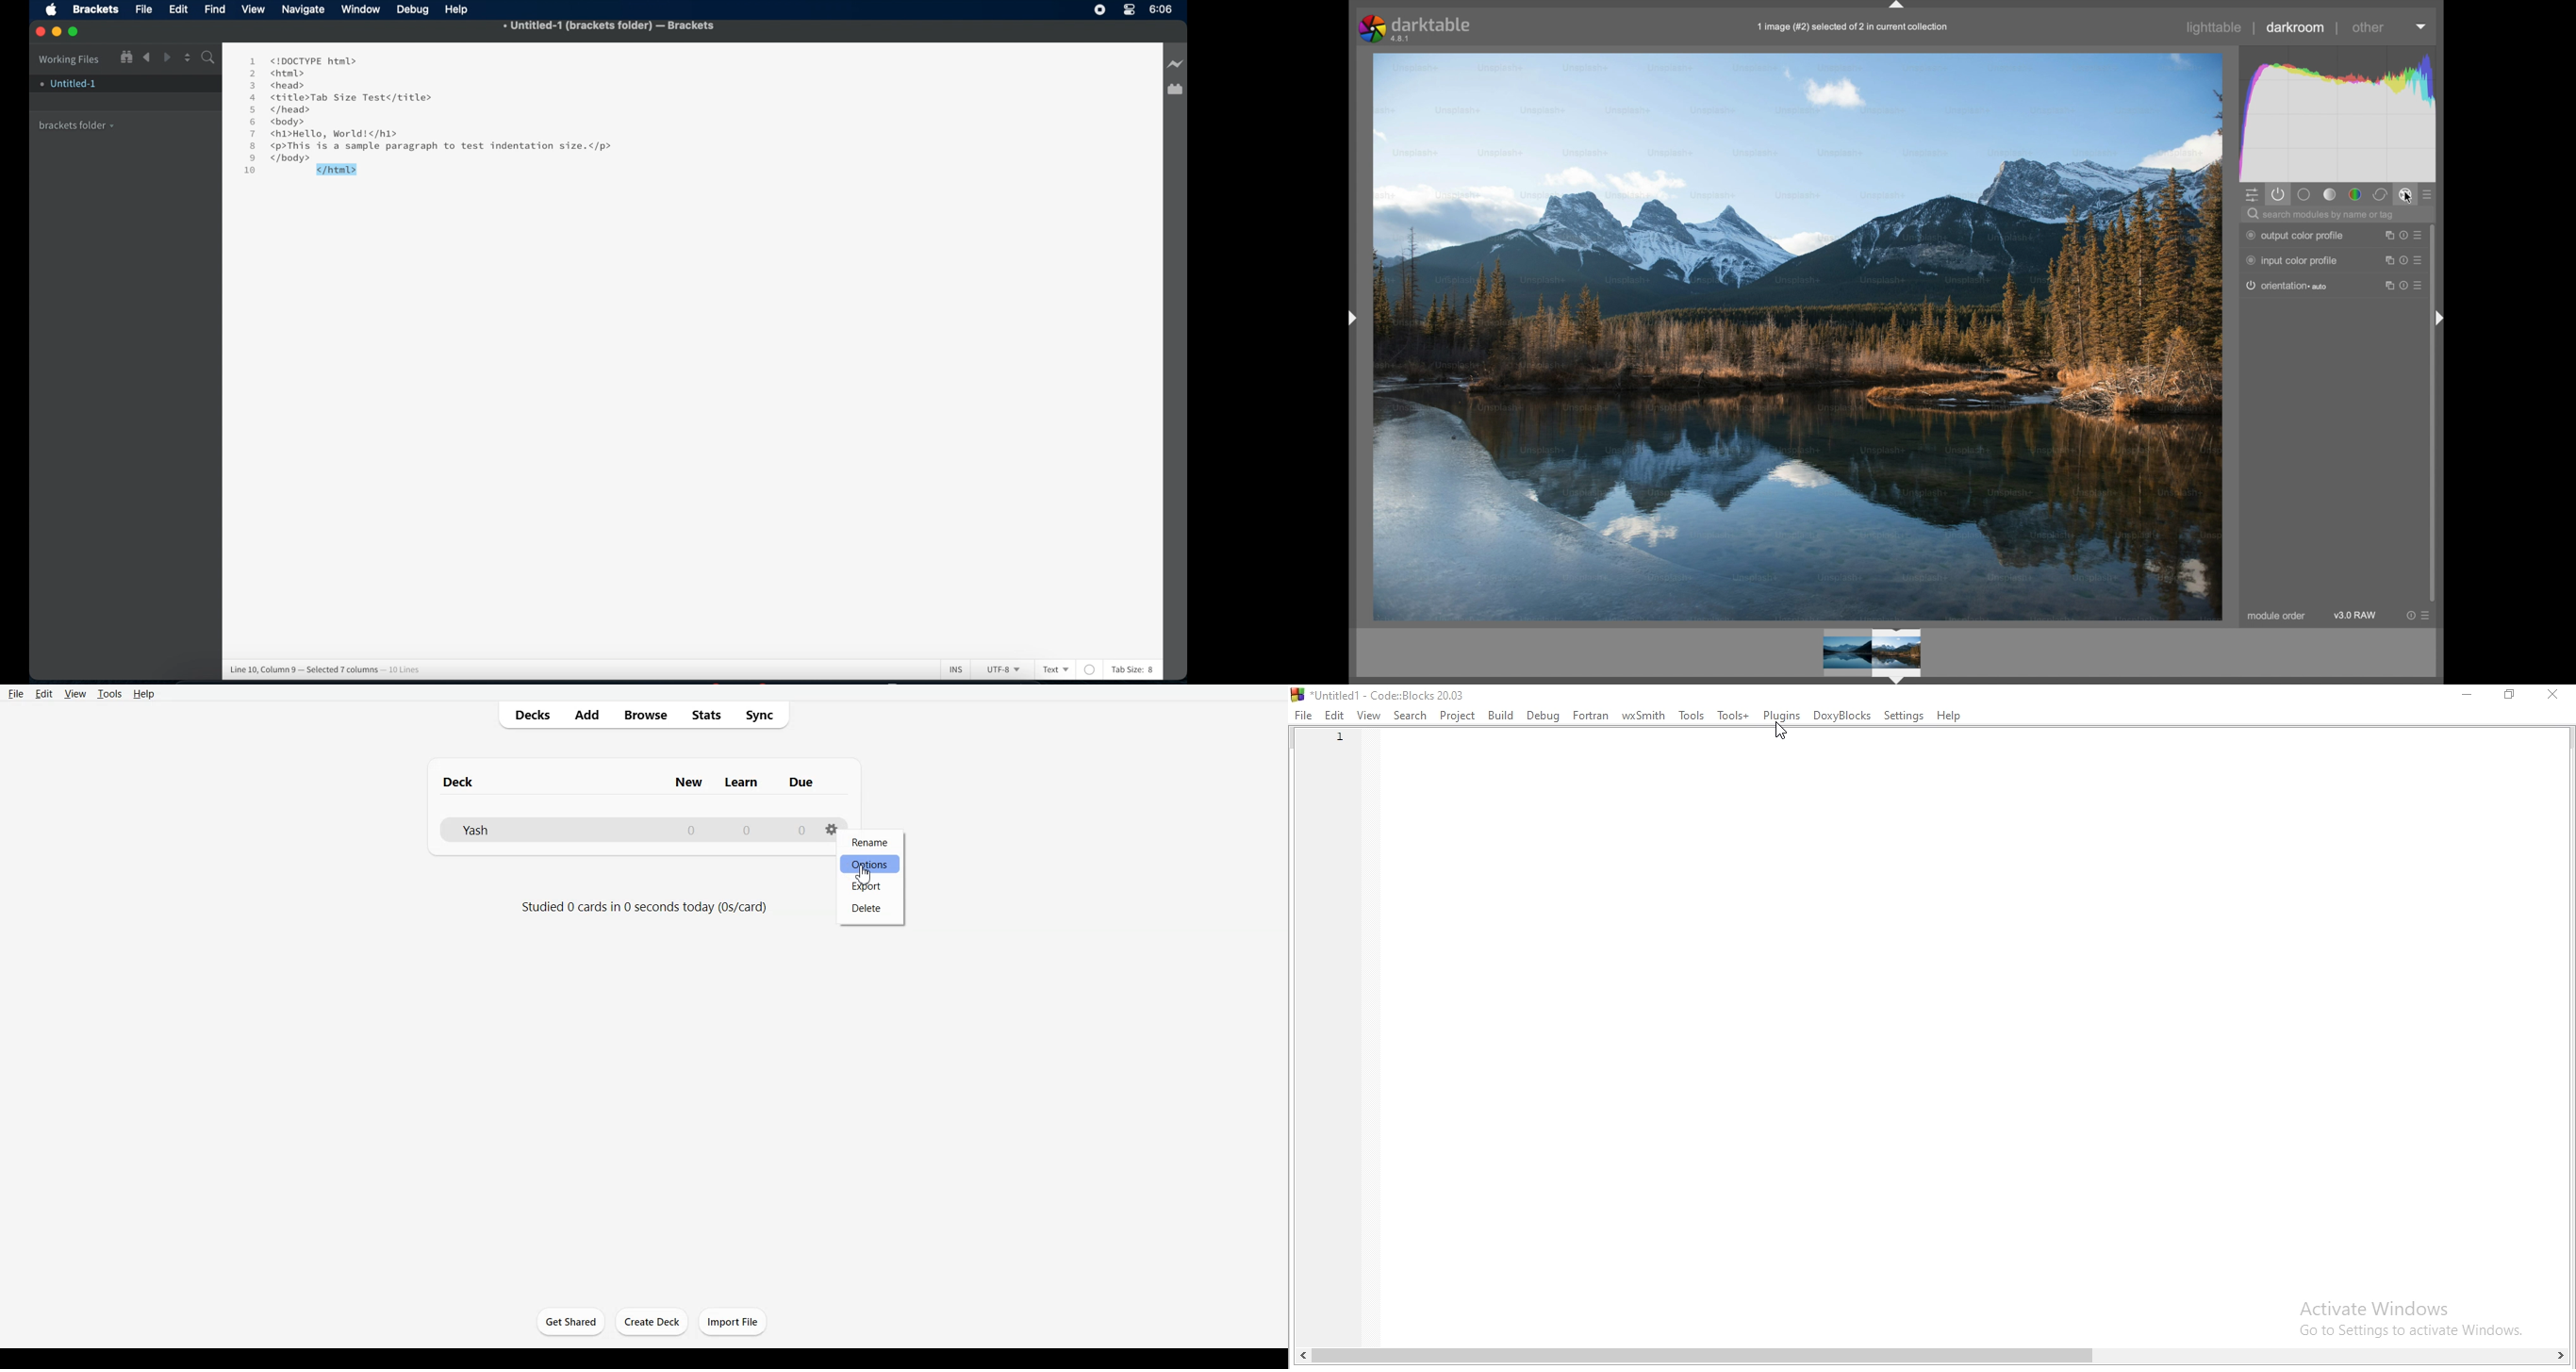 Image resolution: width=2576 pixels, height=1372 pixels. I want to click on Stats, so click(705, 715).